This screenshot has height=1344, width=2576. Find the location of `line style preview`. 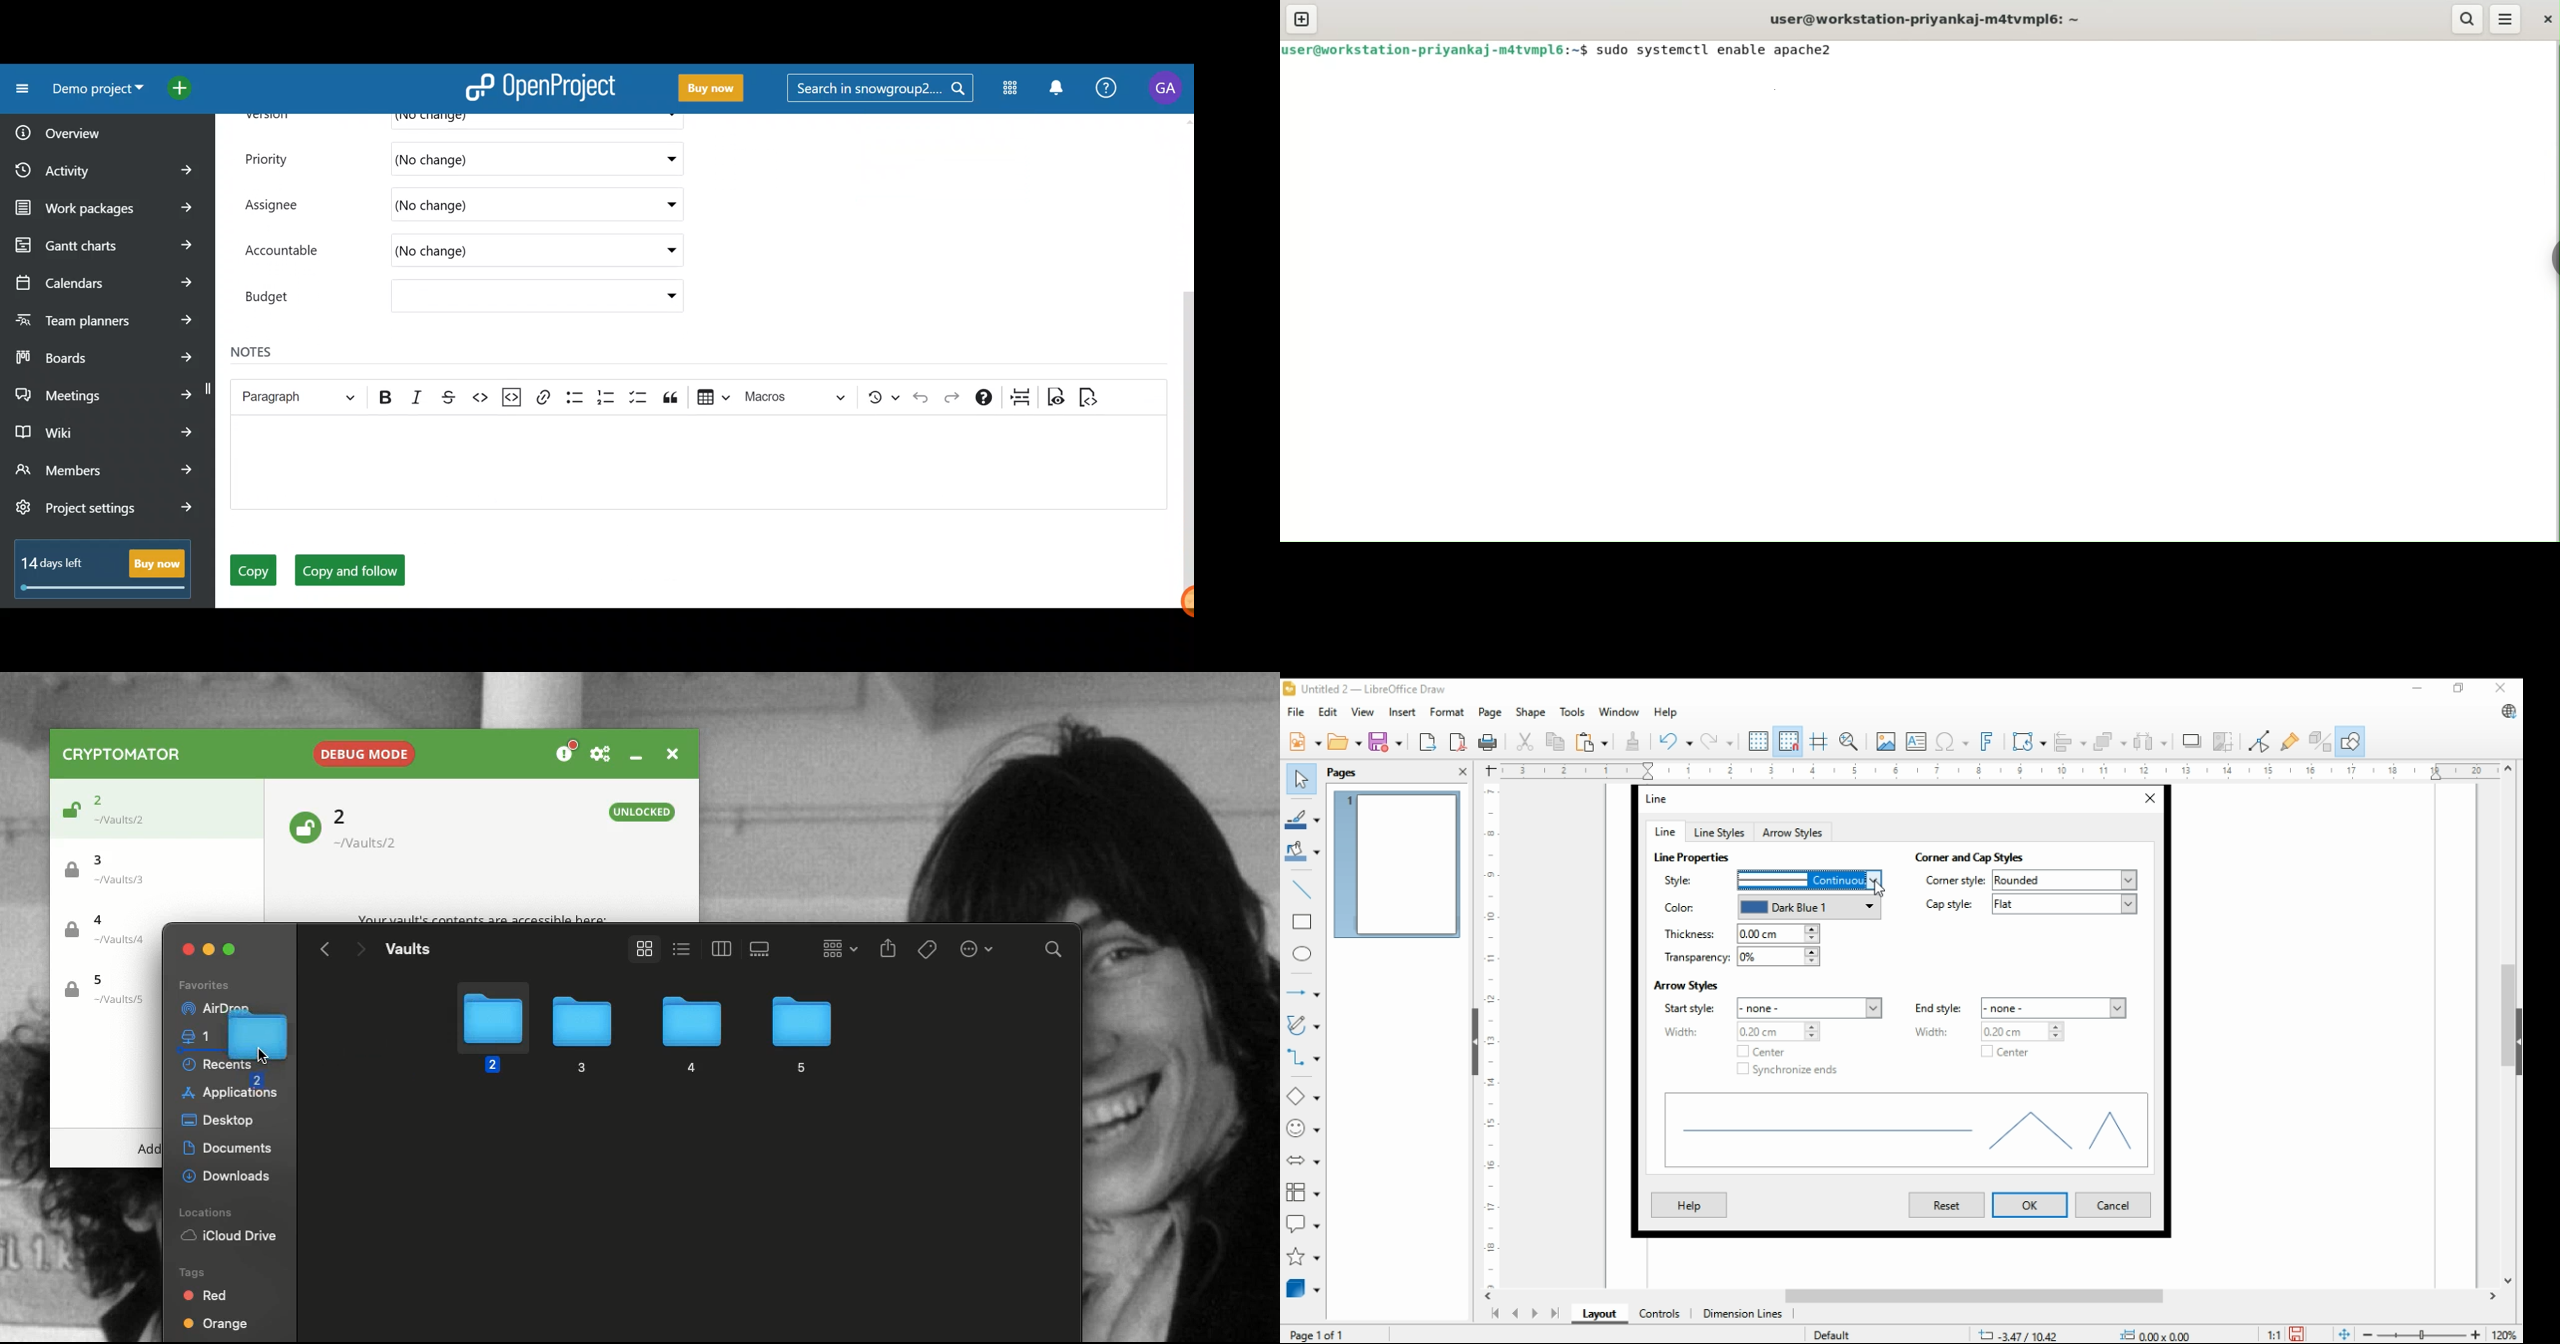

line style preview is located at coordinates (1907, 1133).